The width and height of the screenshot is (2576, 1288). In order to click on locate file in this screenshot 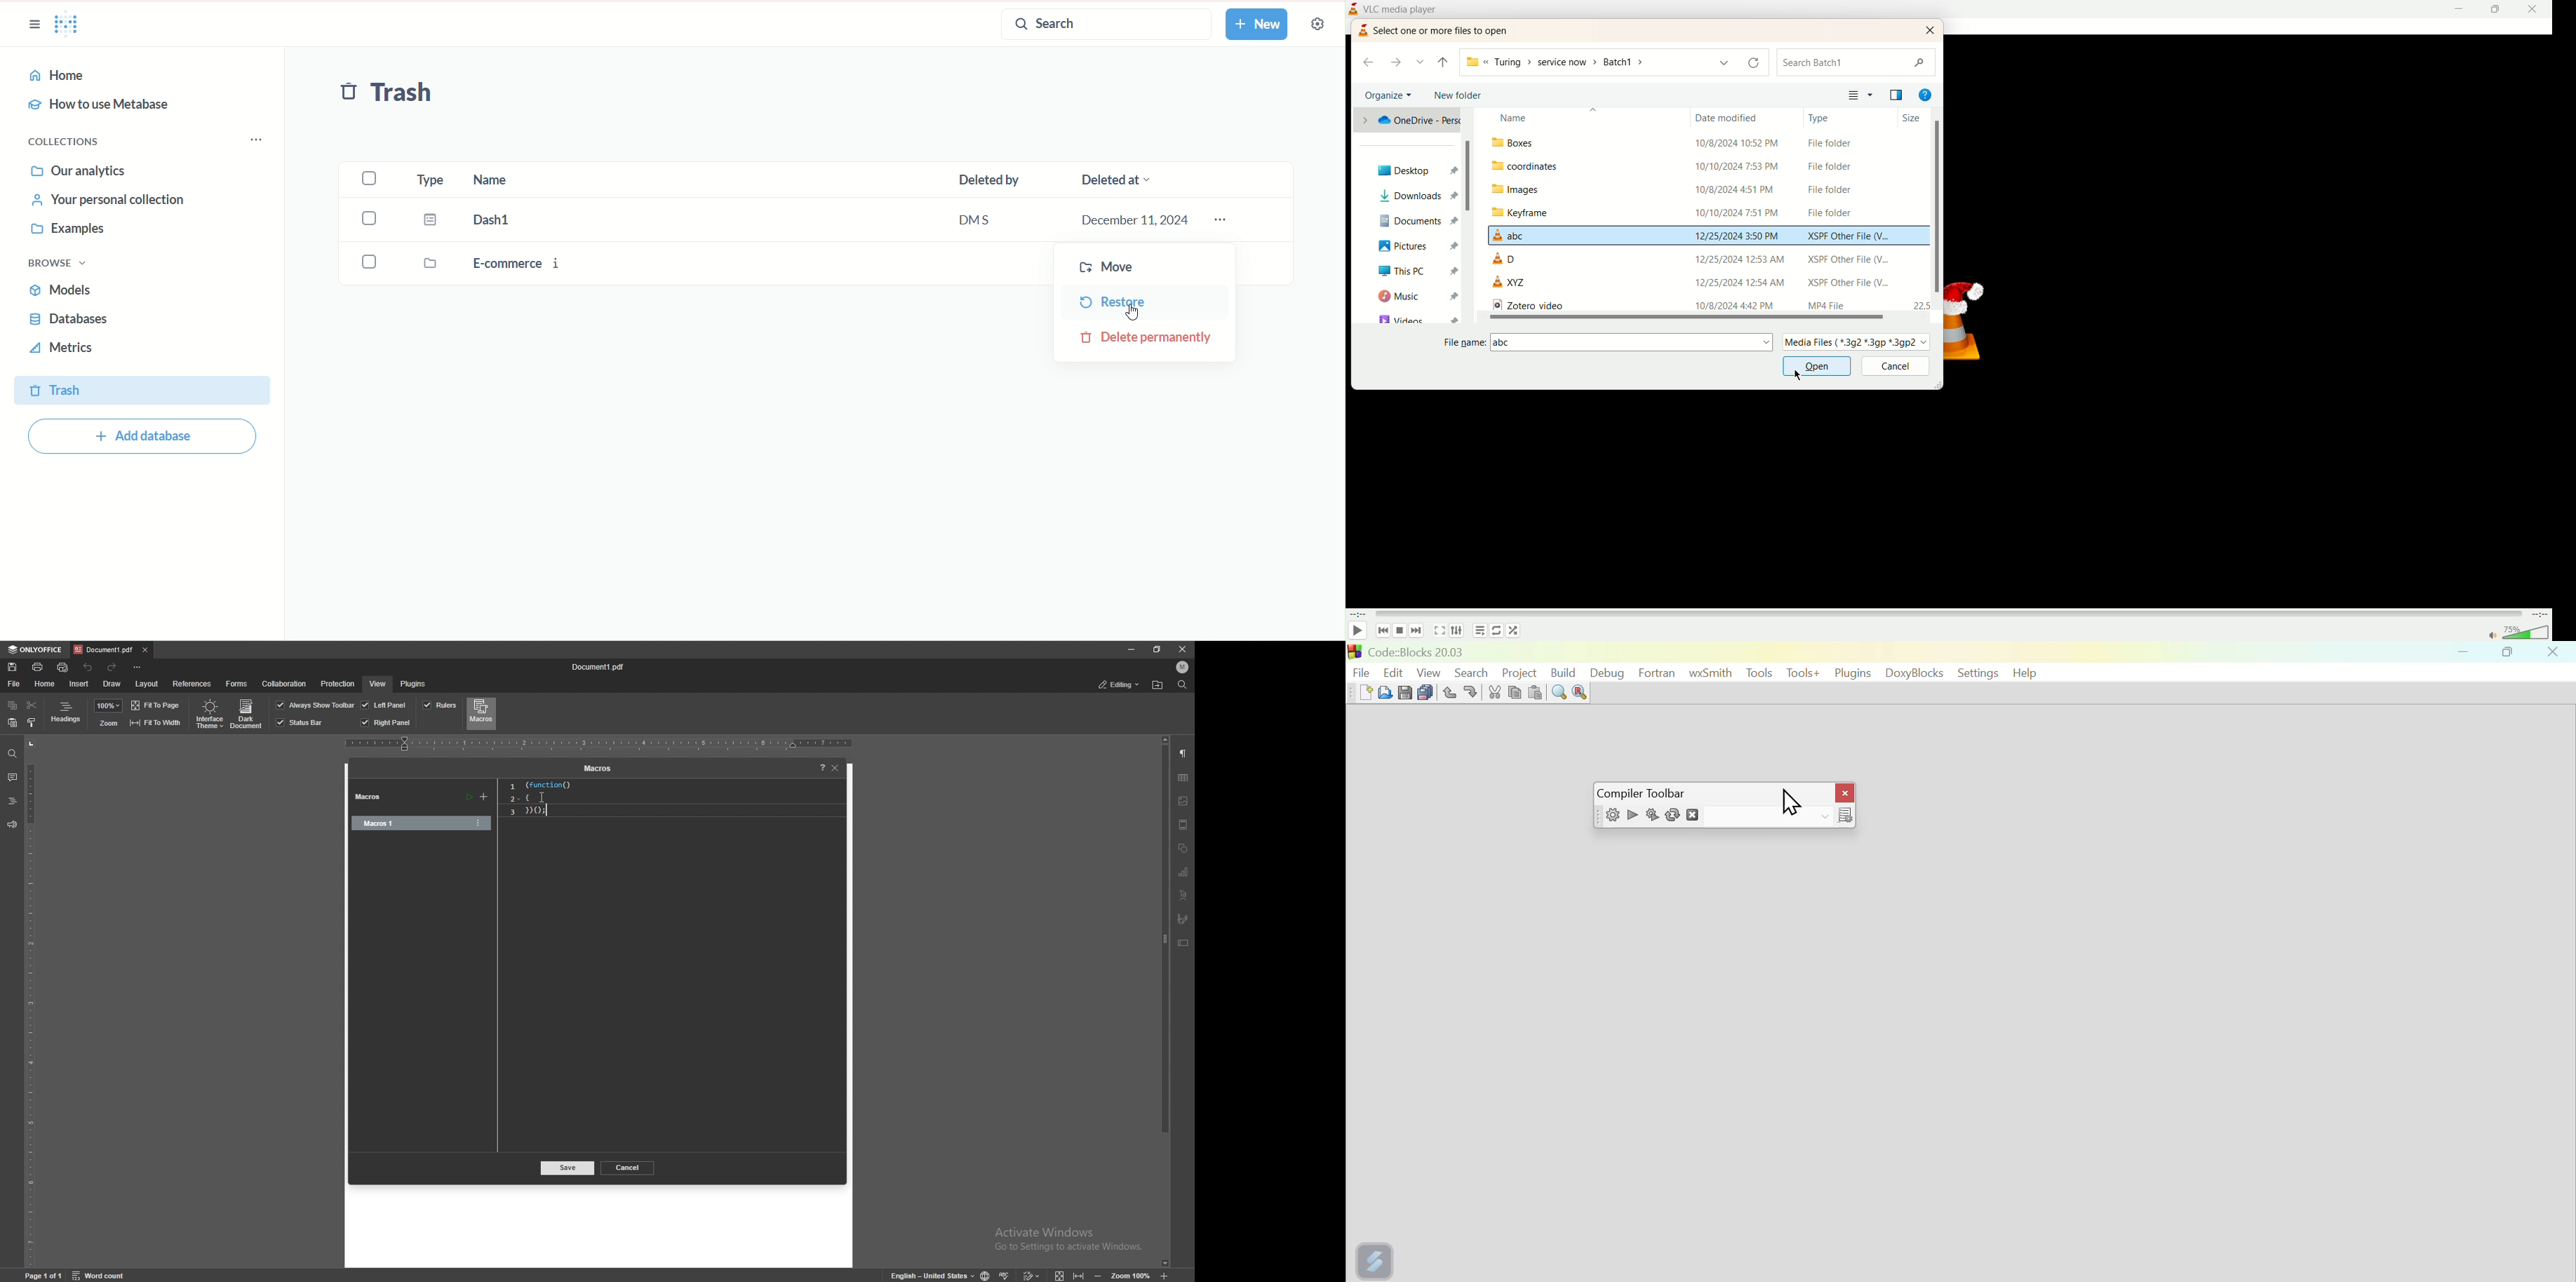, I will do `click(1159, 685)`.